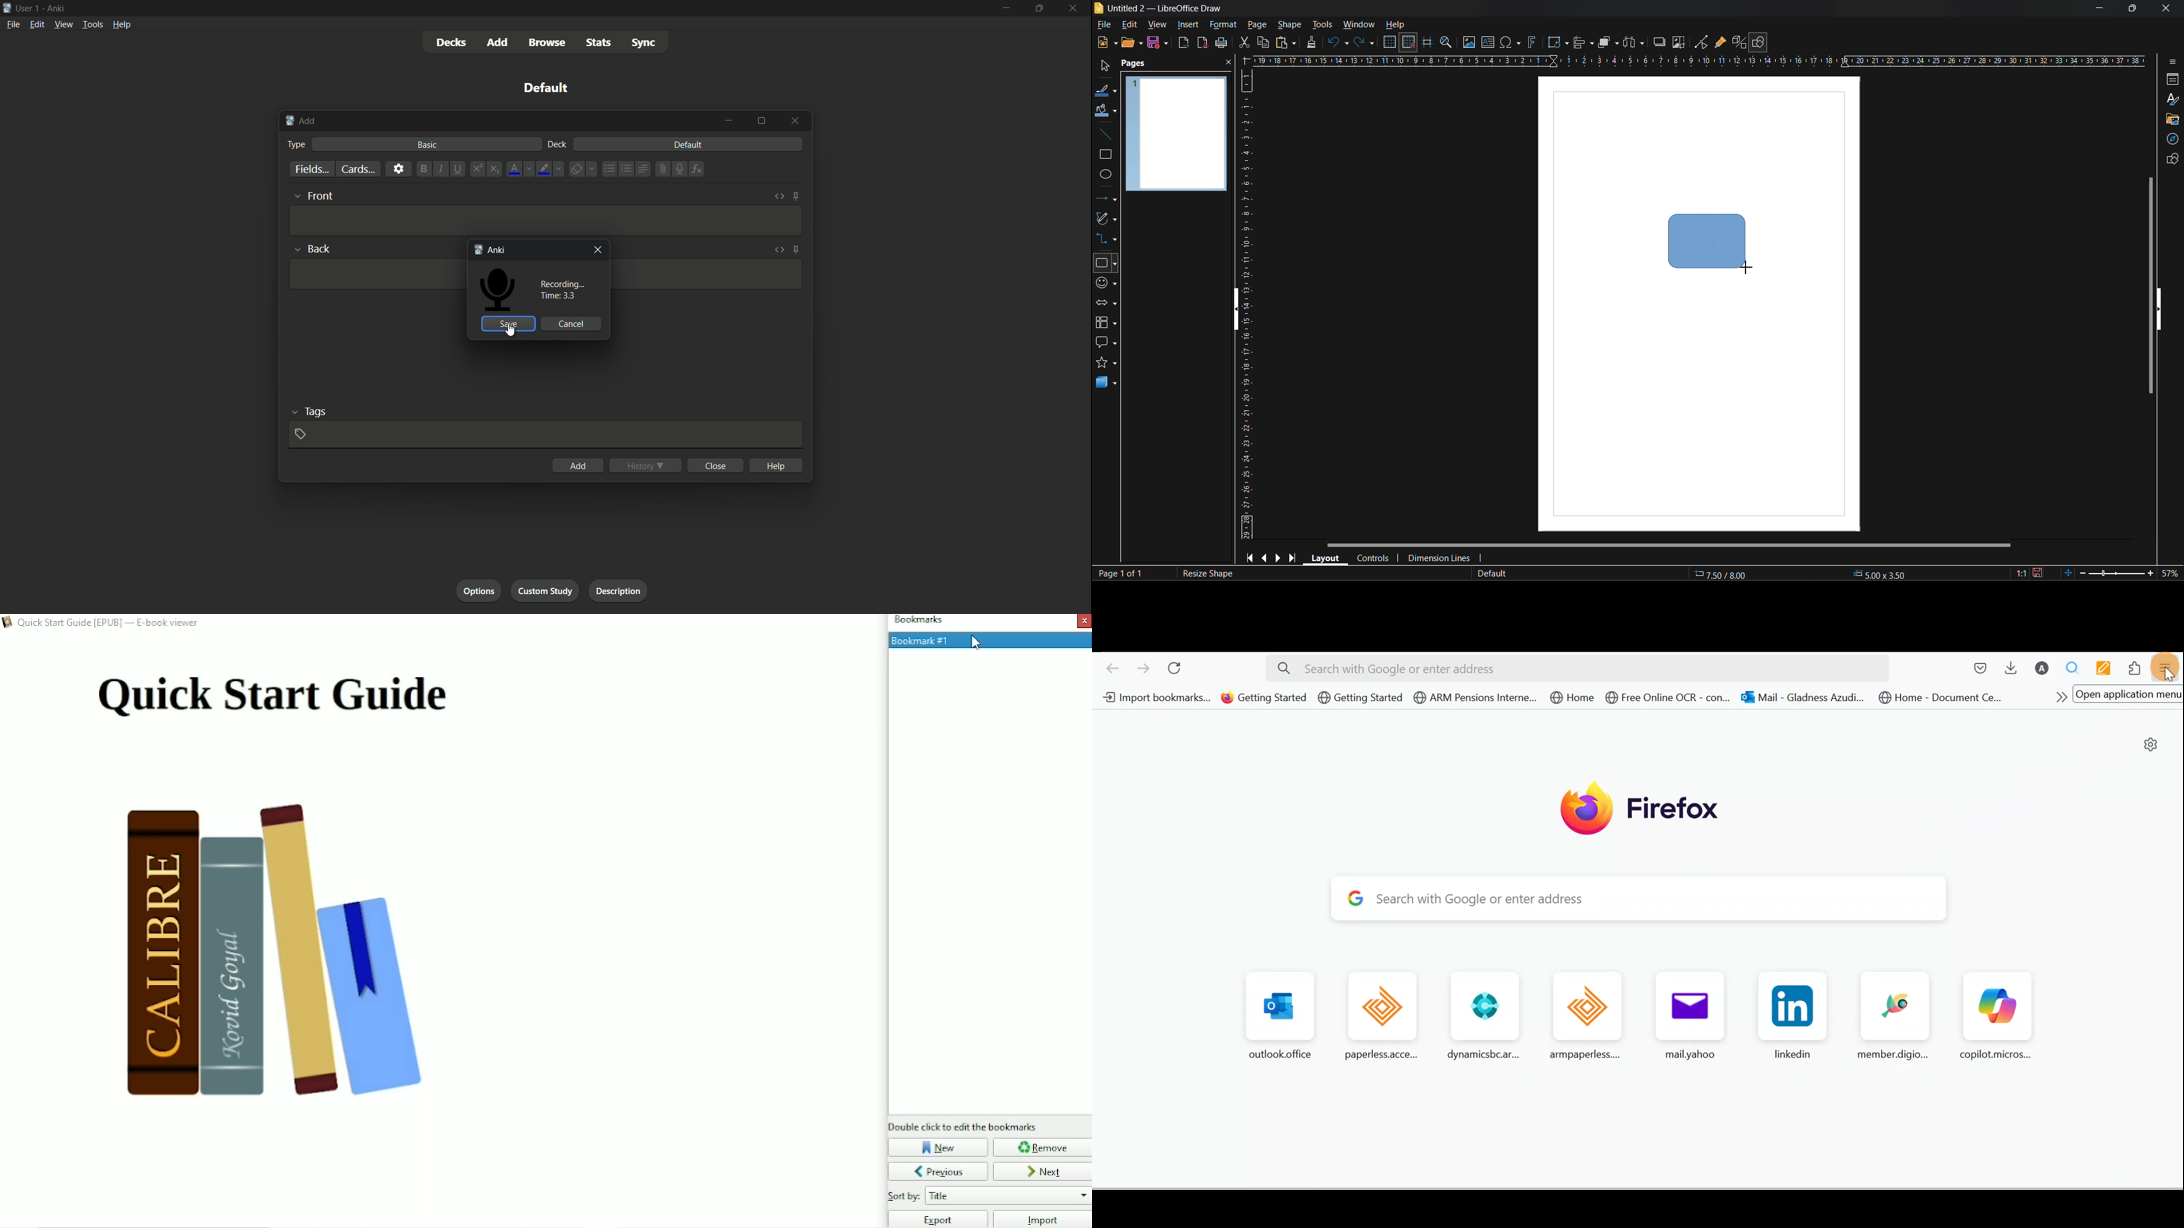 This screenshot has width=2184, height=1232. Describe the element at coordinates (1106, 26) in the screenshot. I see `file` at that location.